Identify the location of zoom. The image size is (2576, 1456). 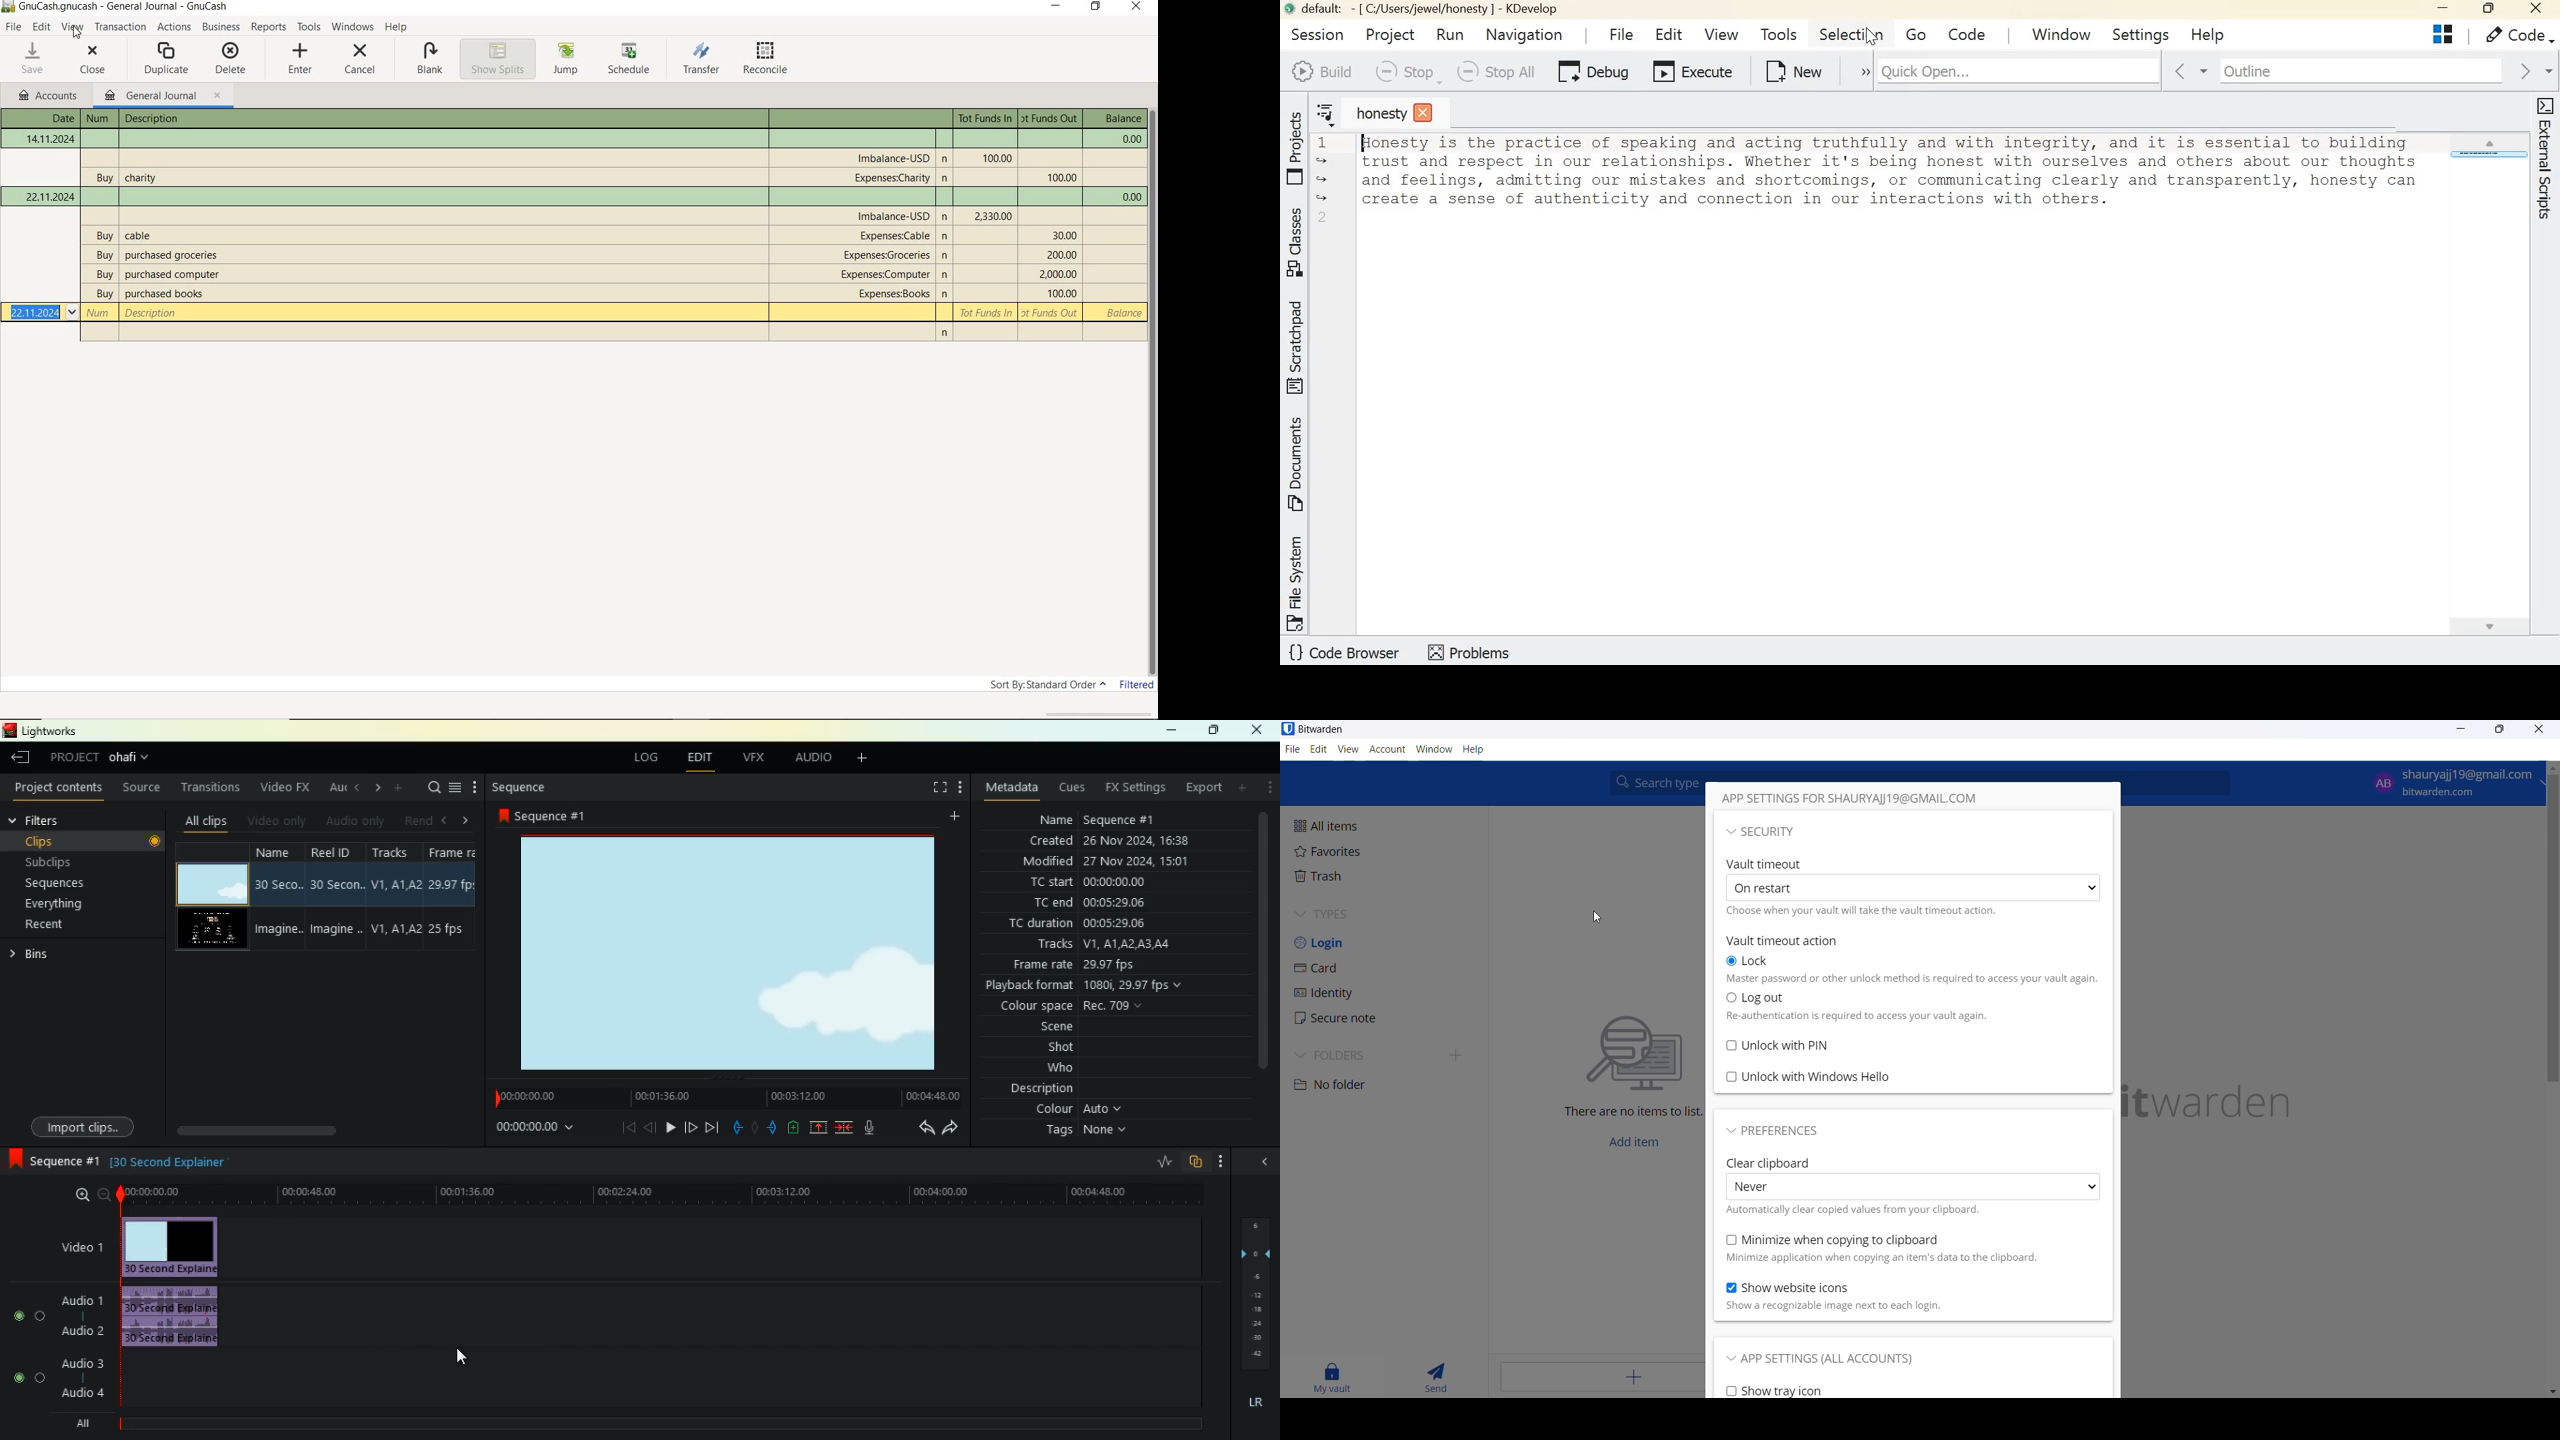
(83, 1196).